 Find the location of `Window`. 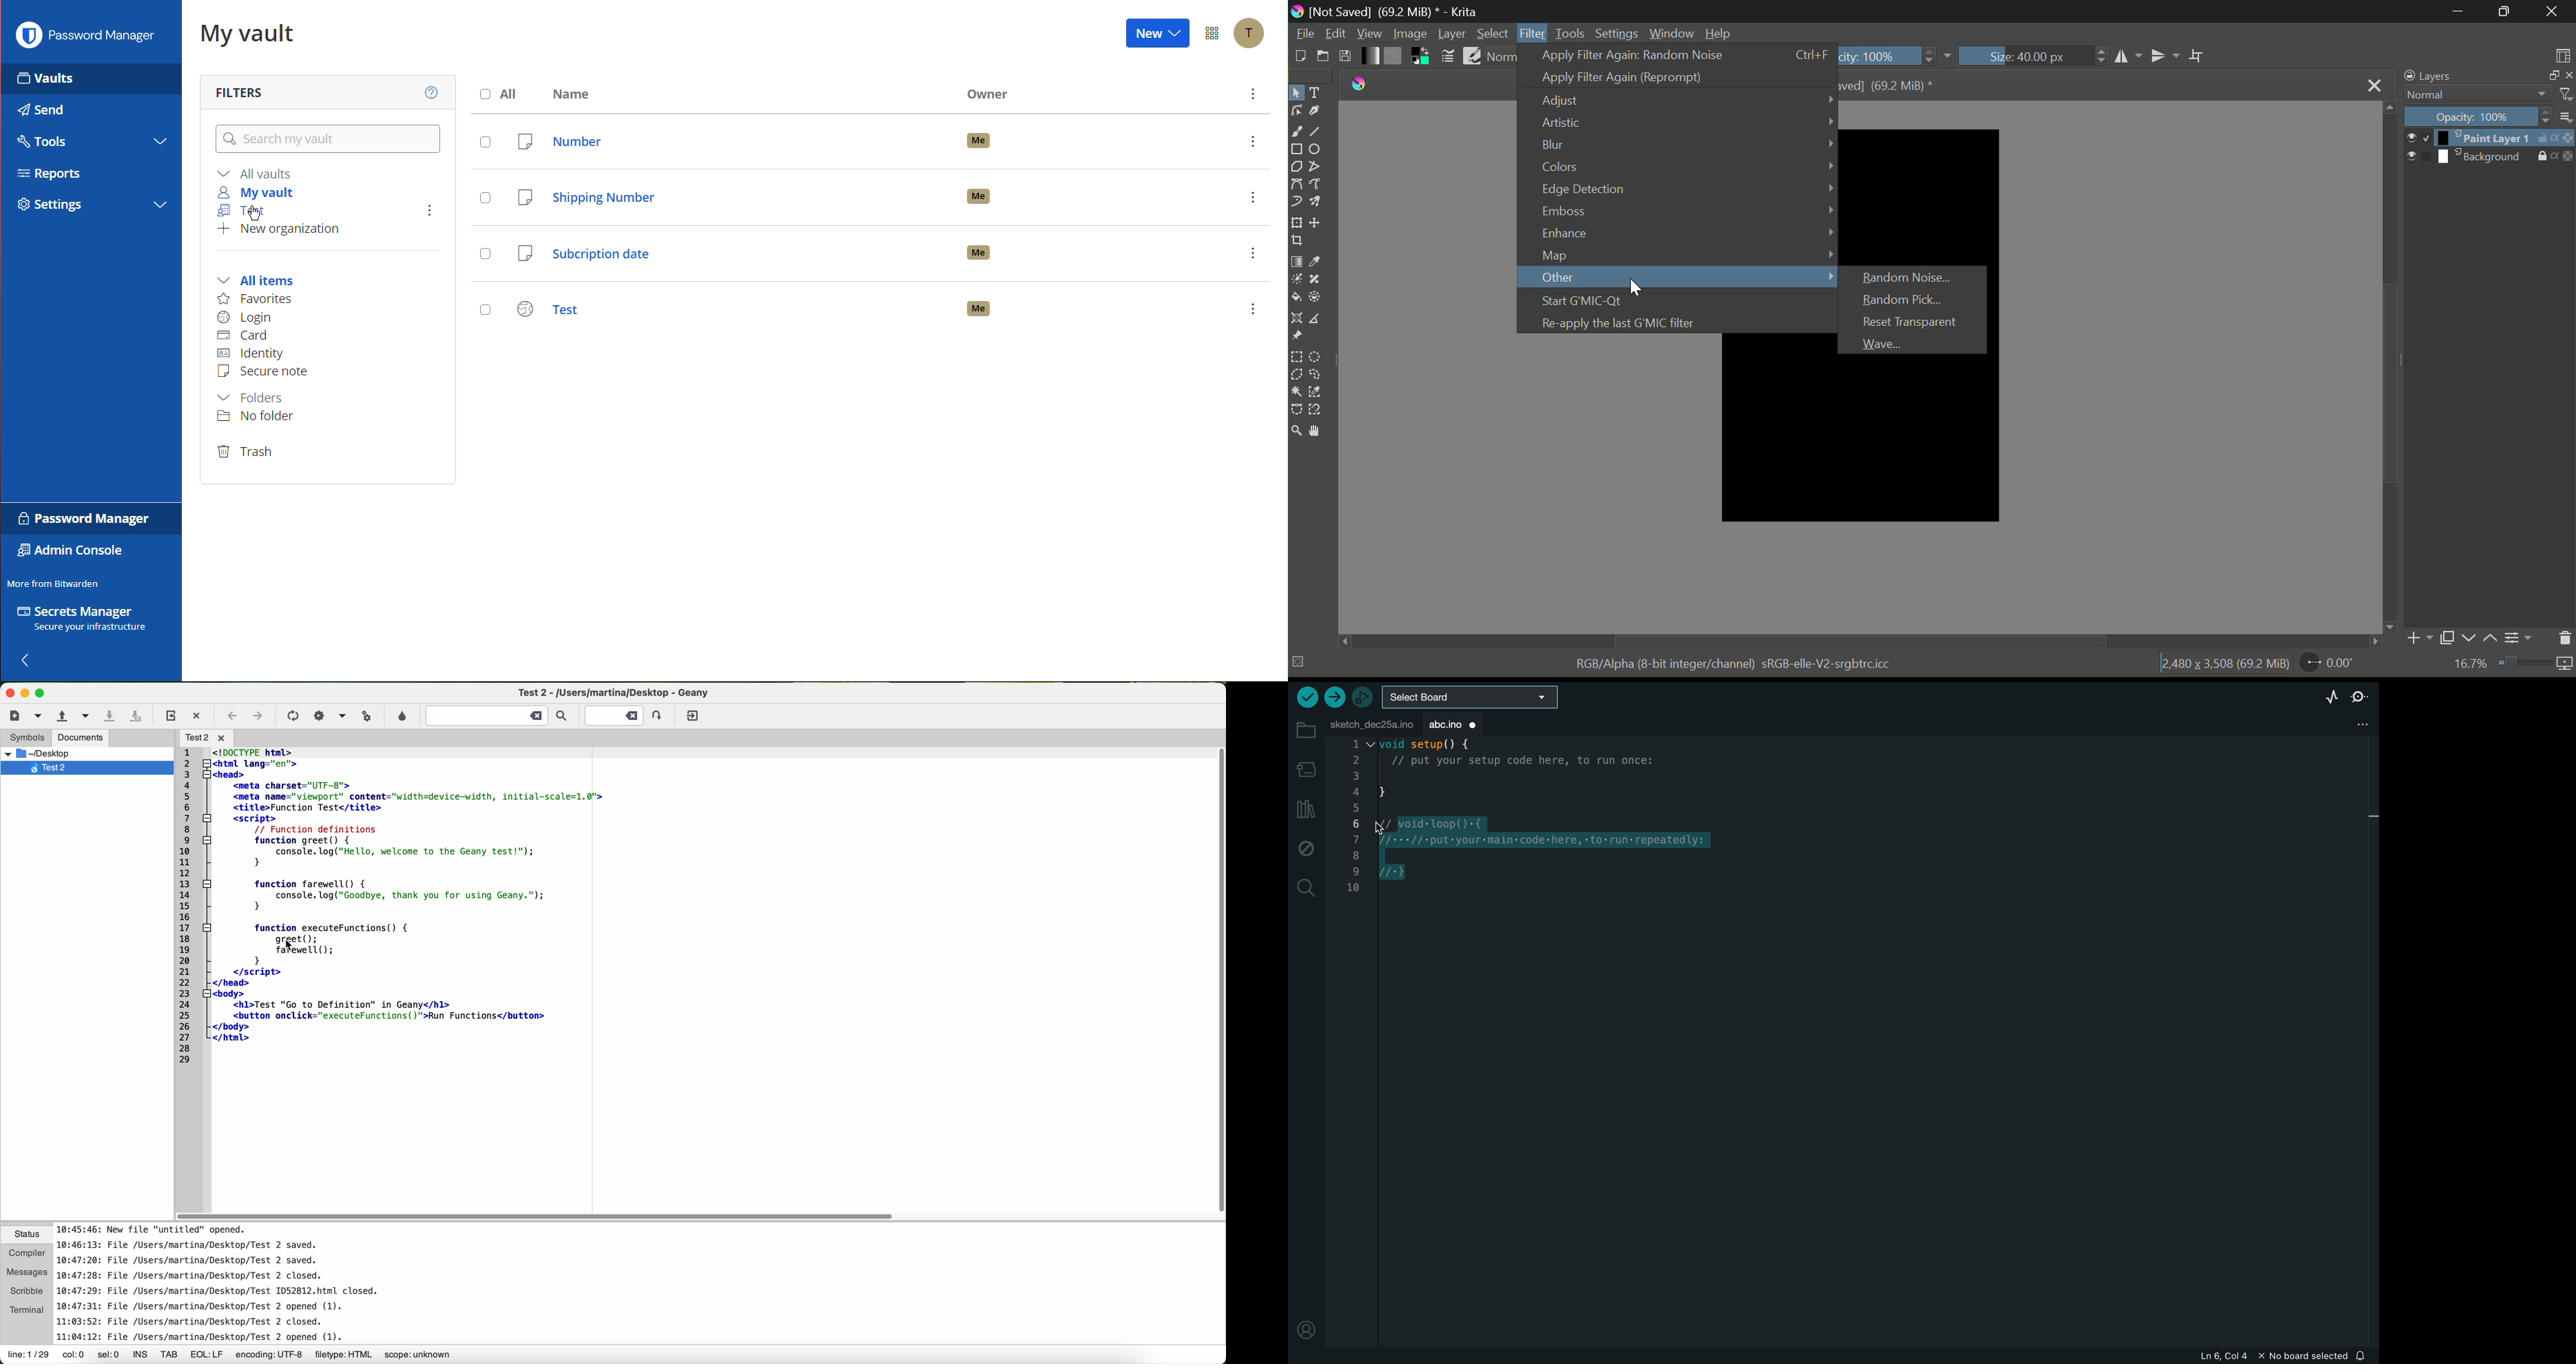

Window is located at coordinates (1671, 32).